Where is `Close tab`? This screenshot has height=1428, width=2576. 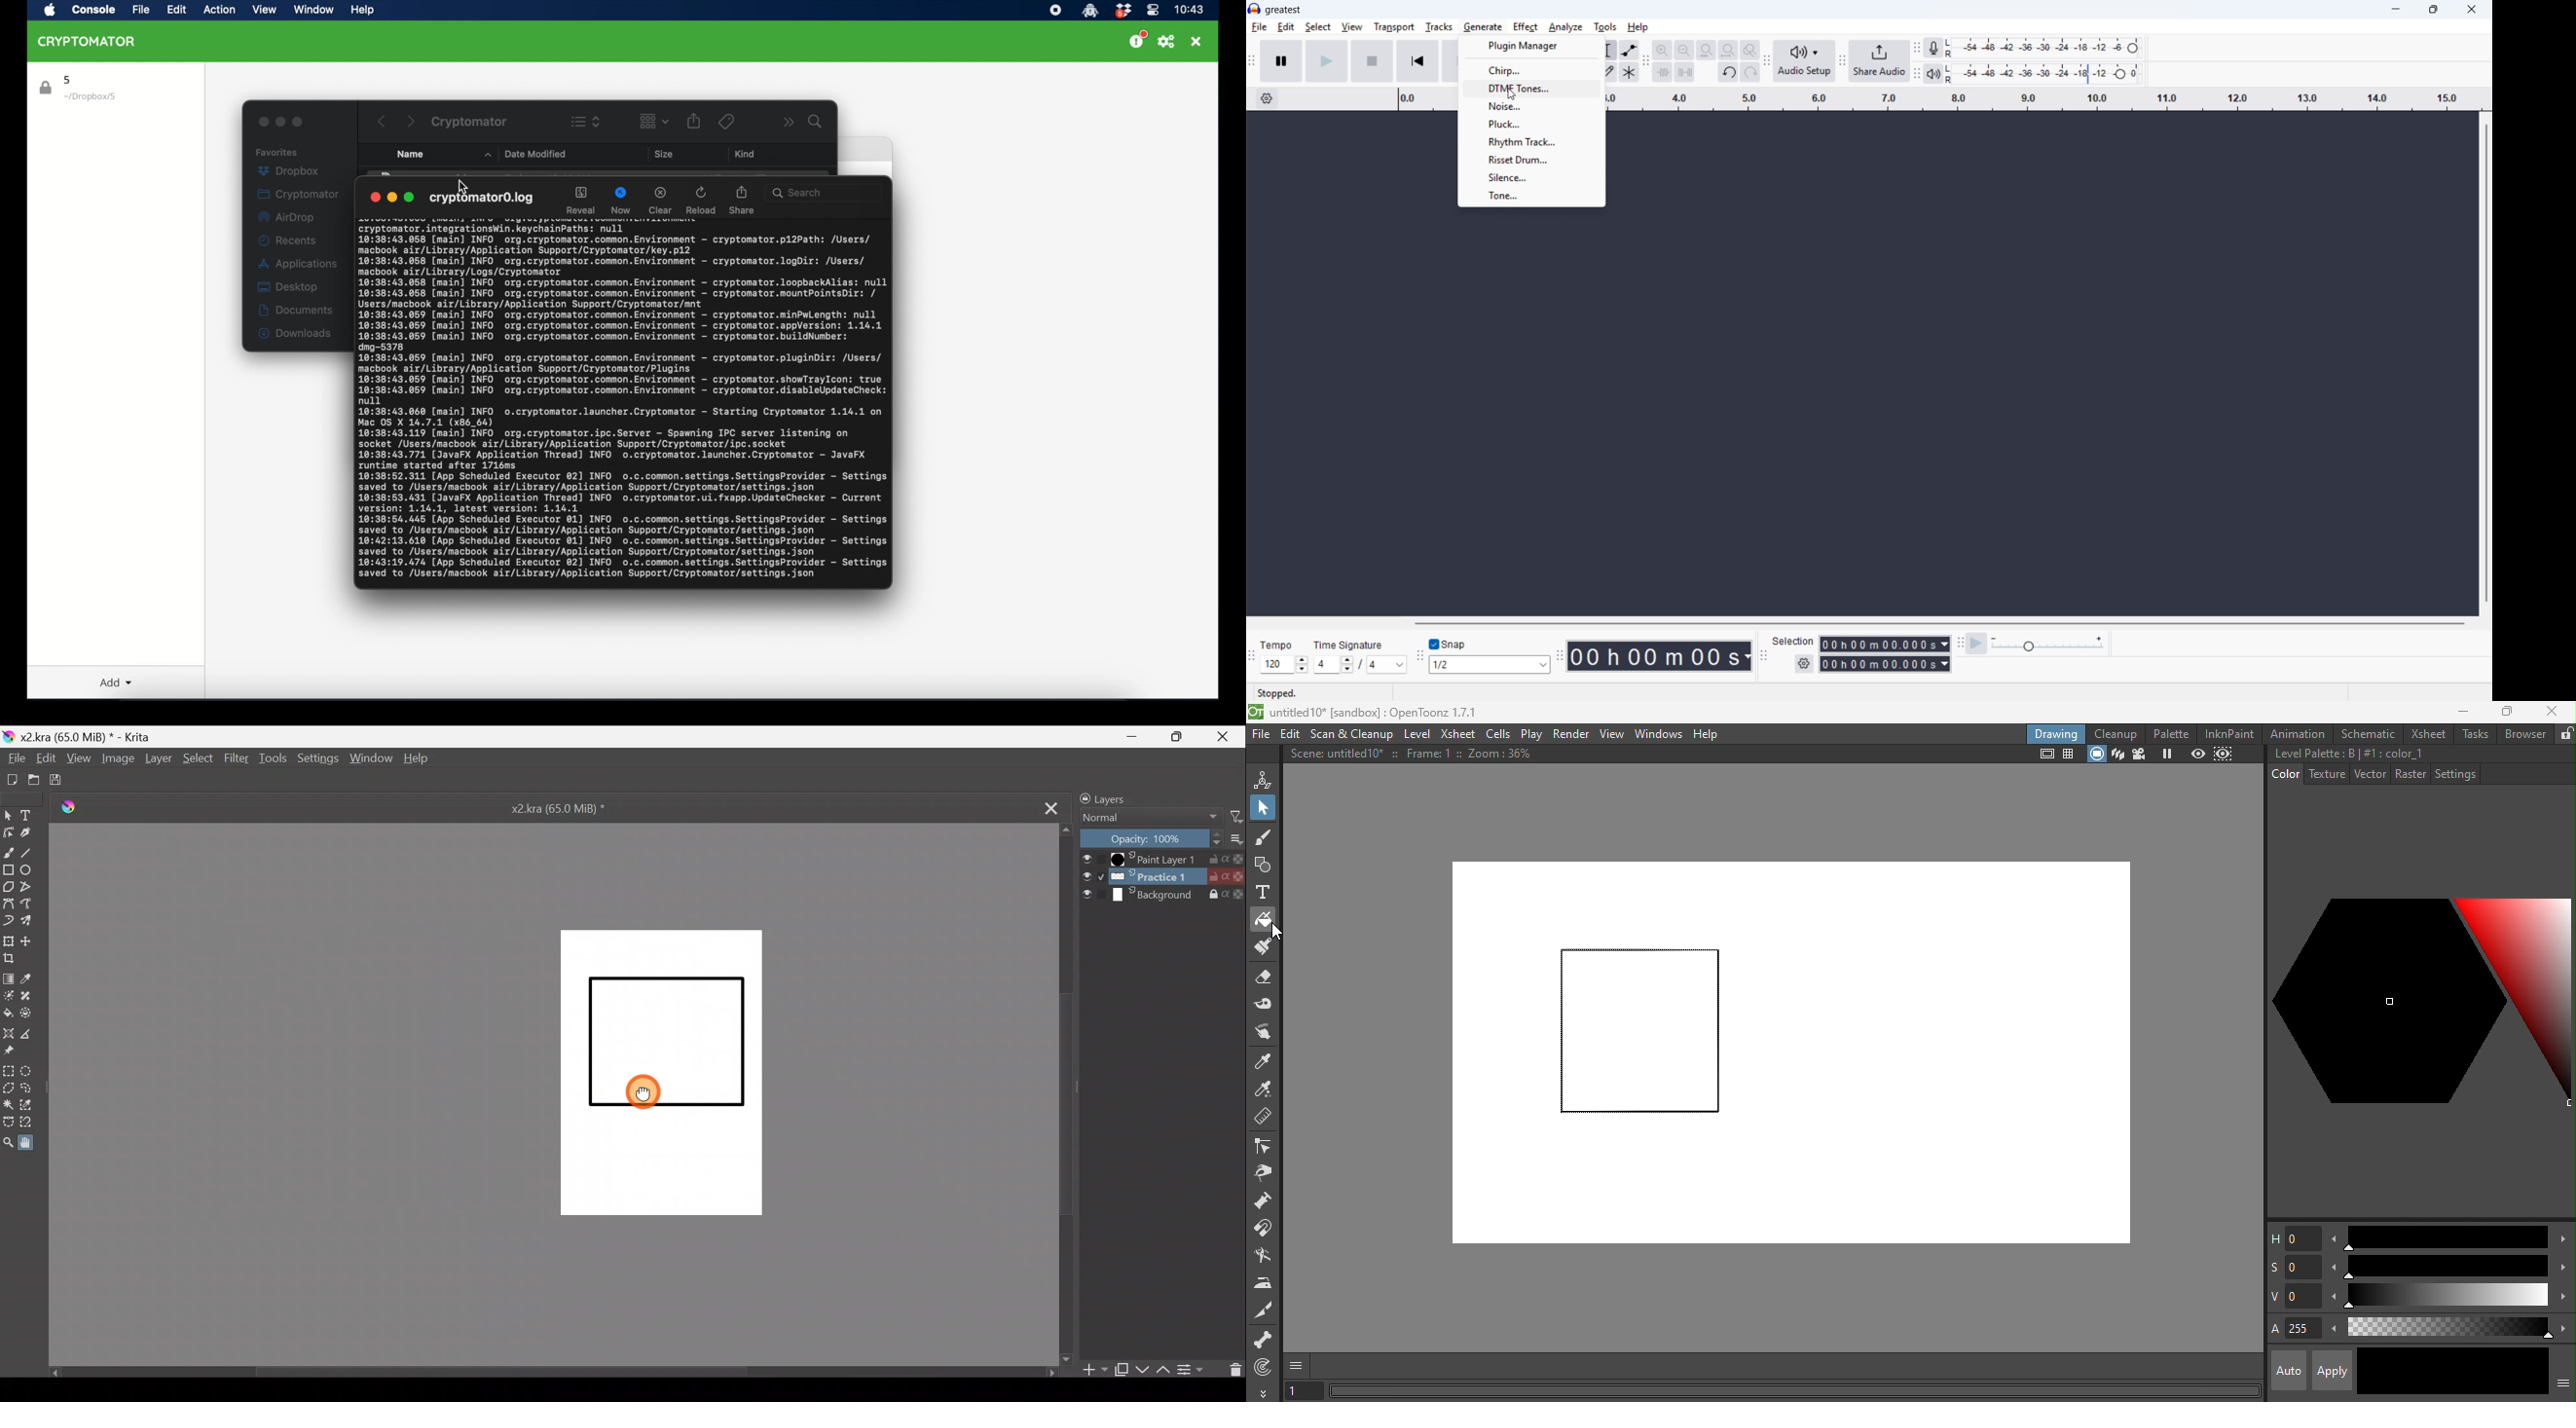
Close tab is located at coordinates (1042, 806).